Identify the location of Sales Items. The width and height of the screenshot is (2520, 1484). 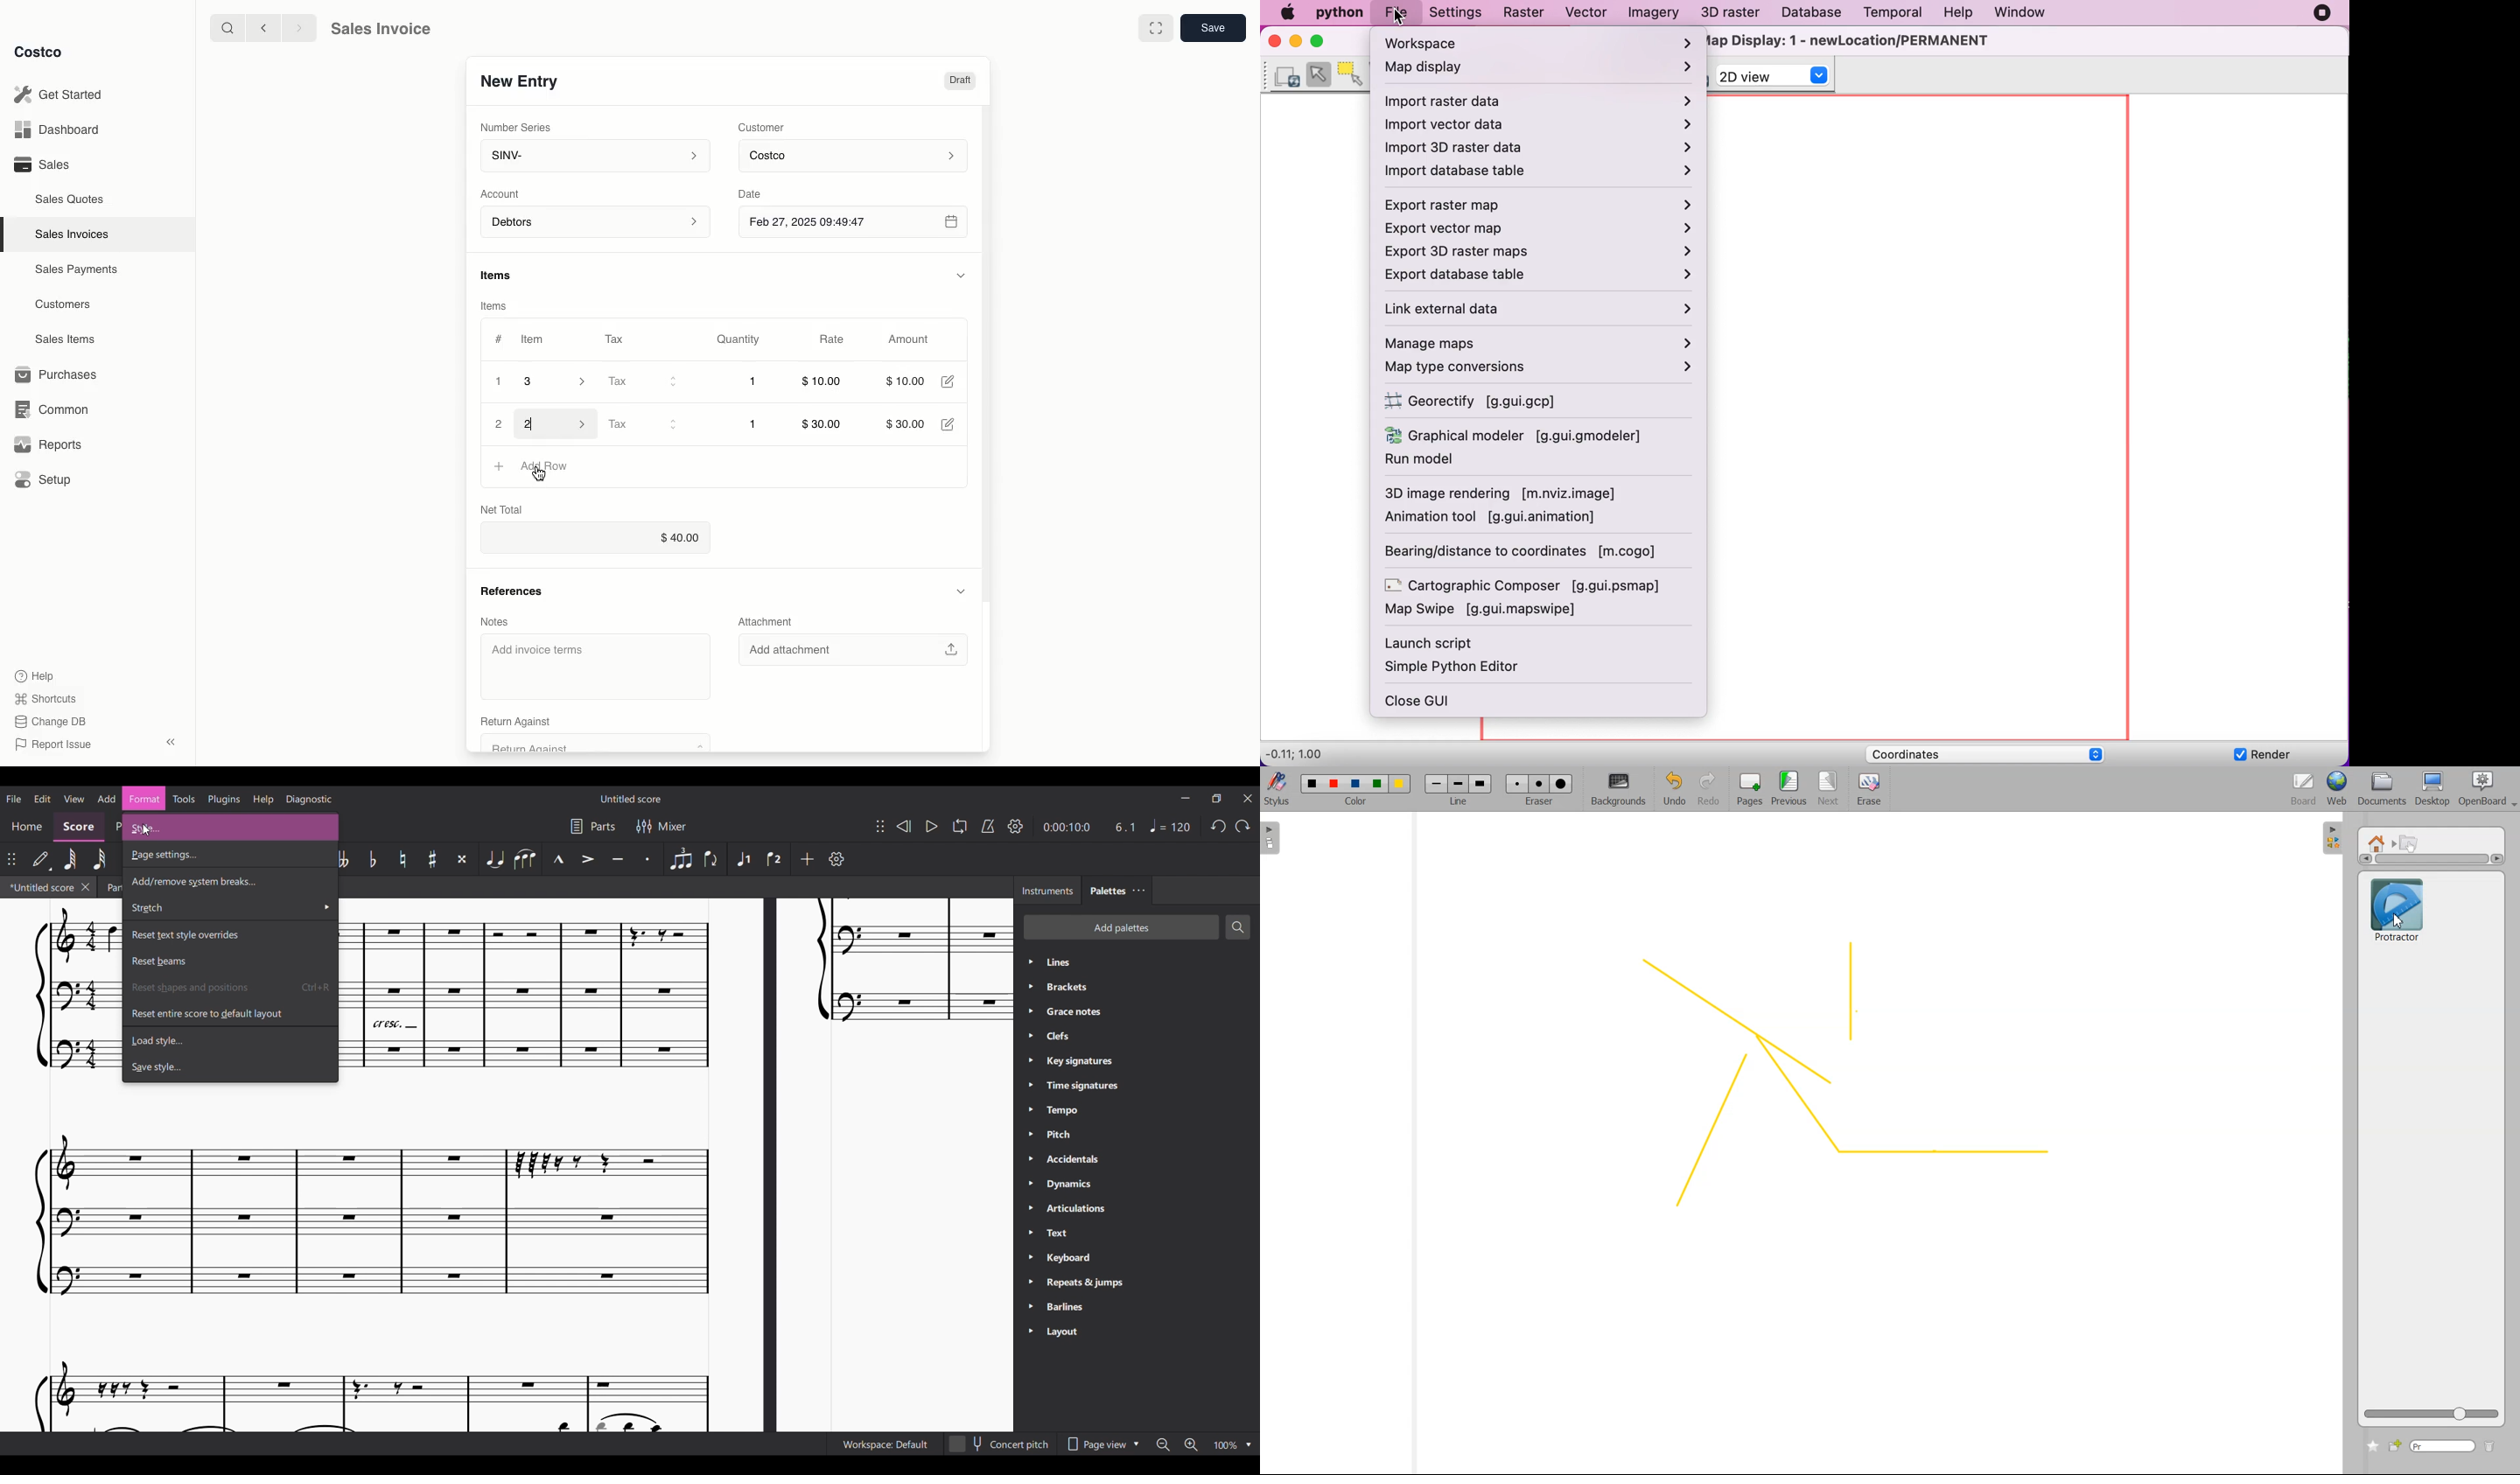
(67, 338).